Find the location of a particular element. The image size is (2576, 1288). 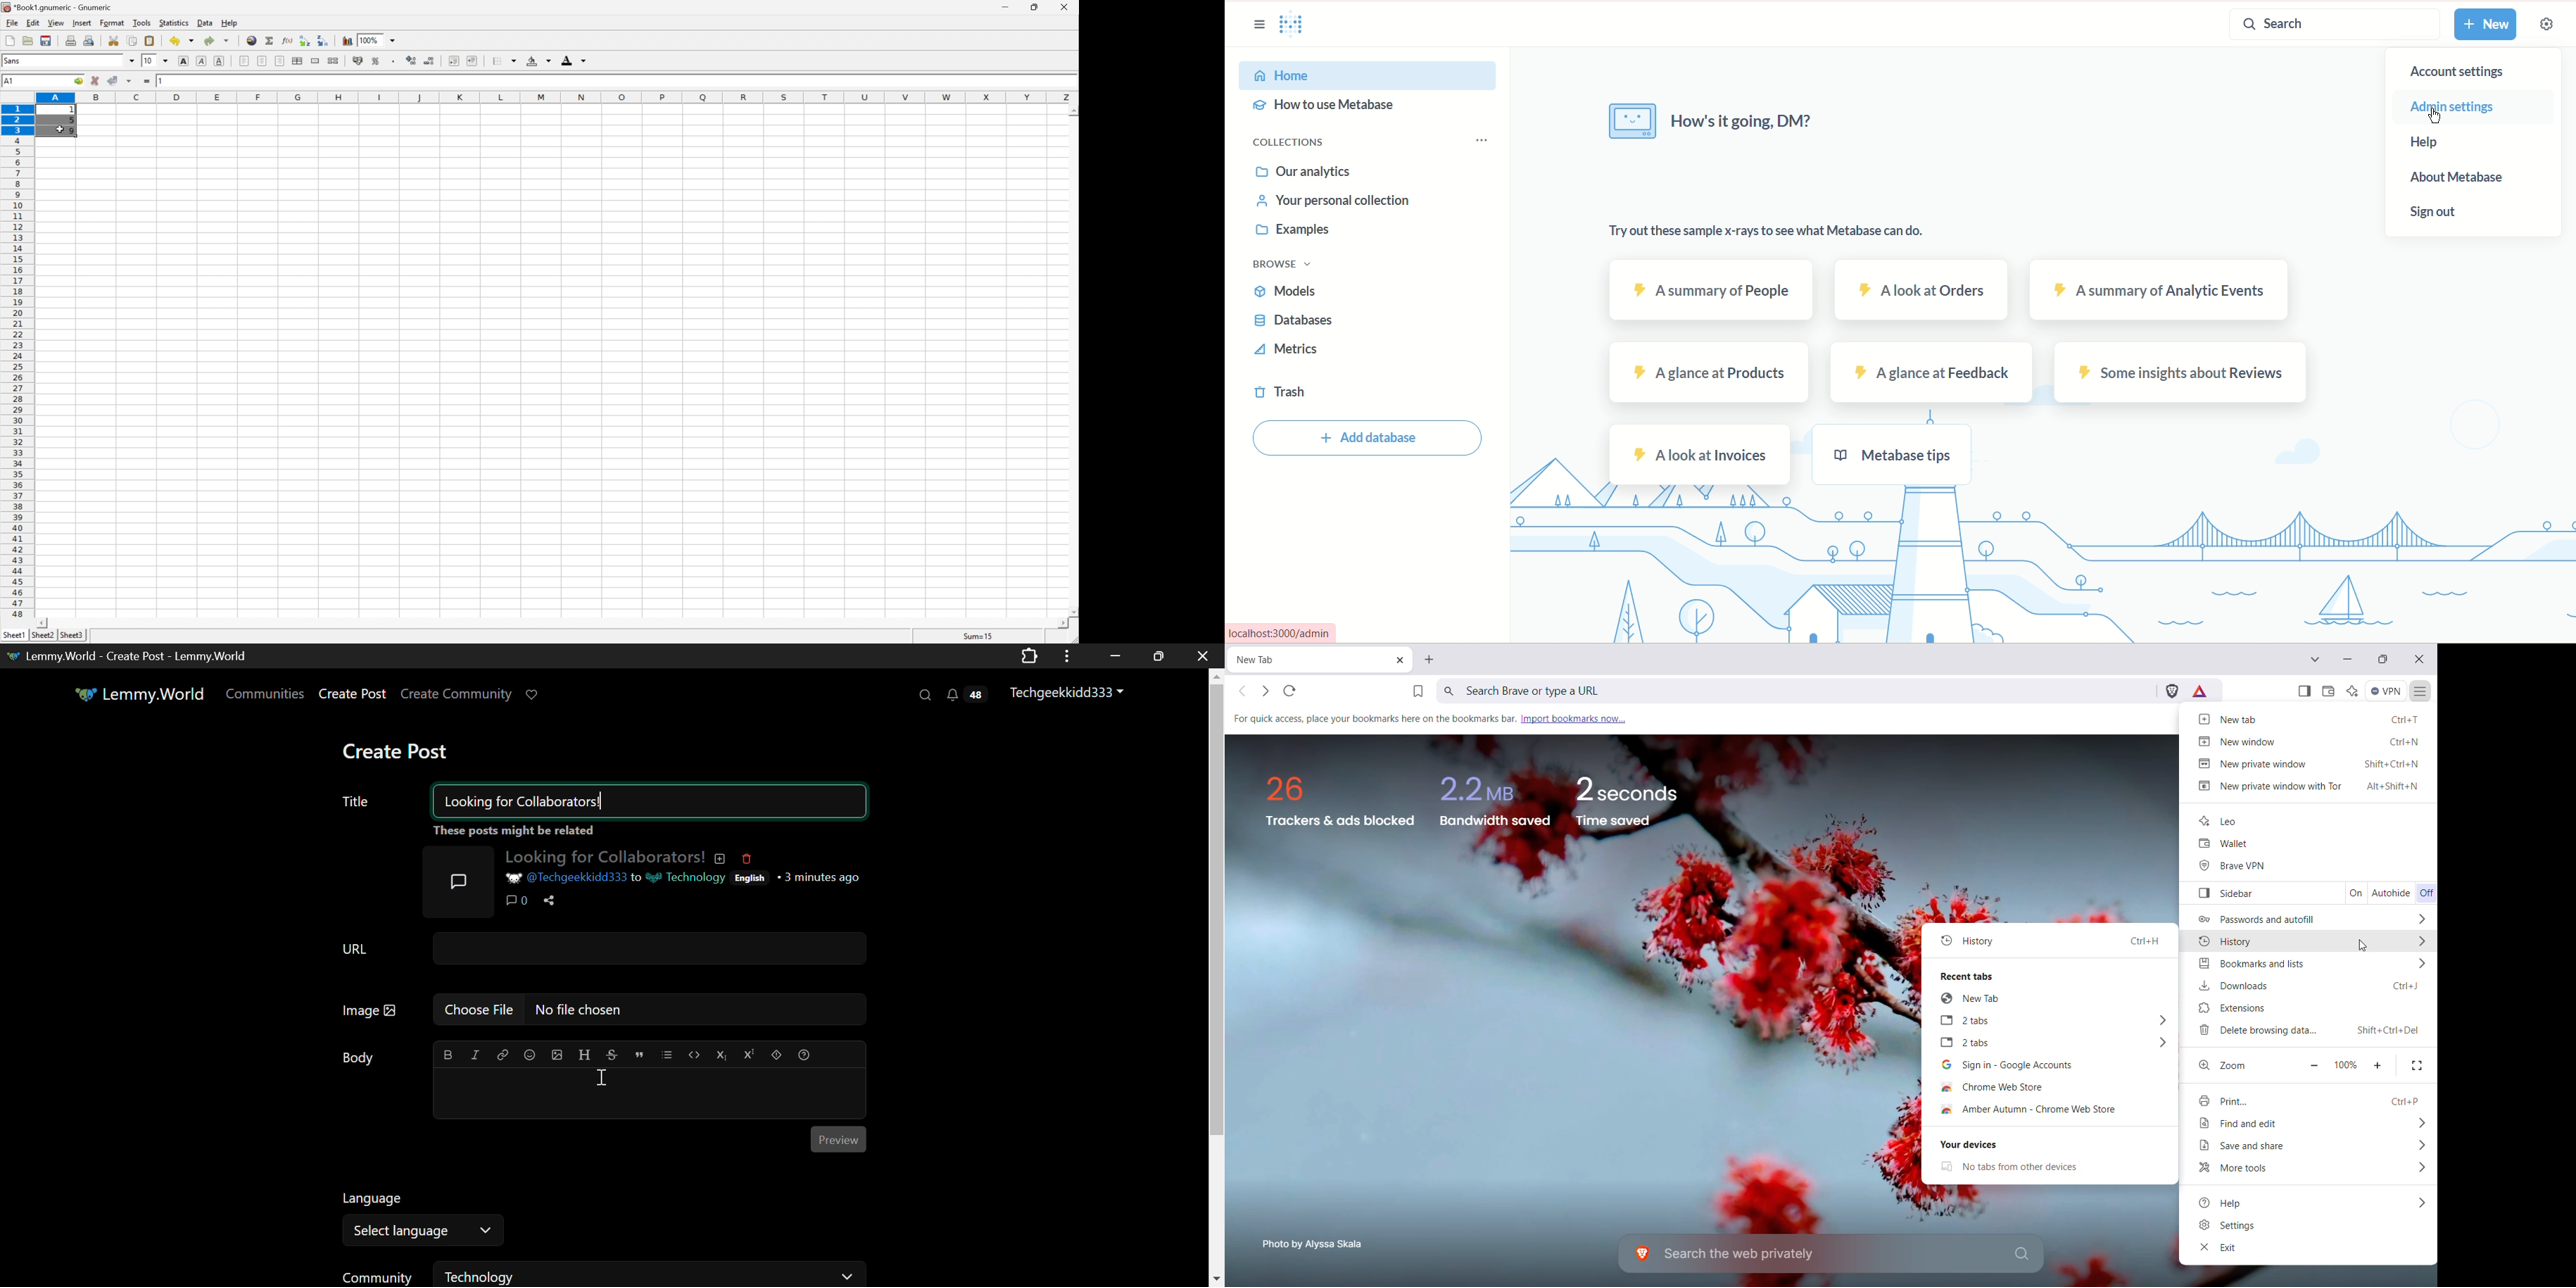

view is located at coordinates (57, 22).